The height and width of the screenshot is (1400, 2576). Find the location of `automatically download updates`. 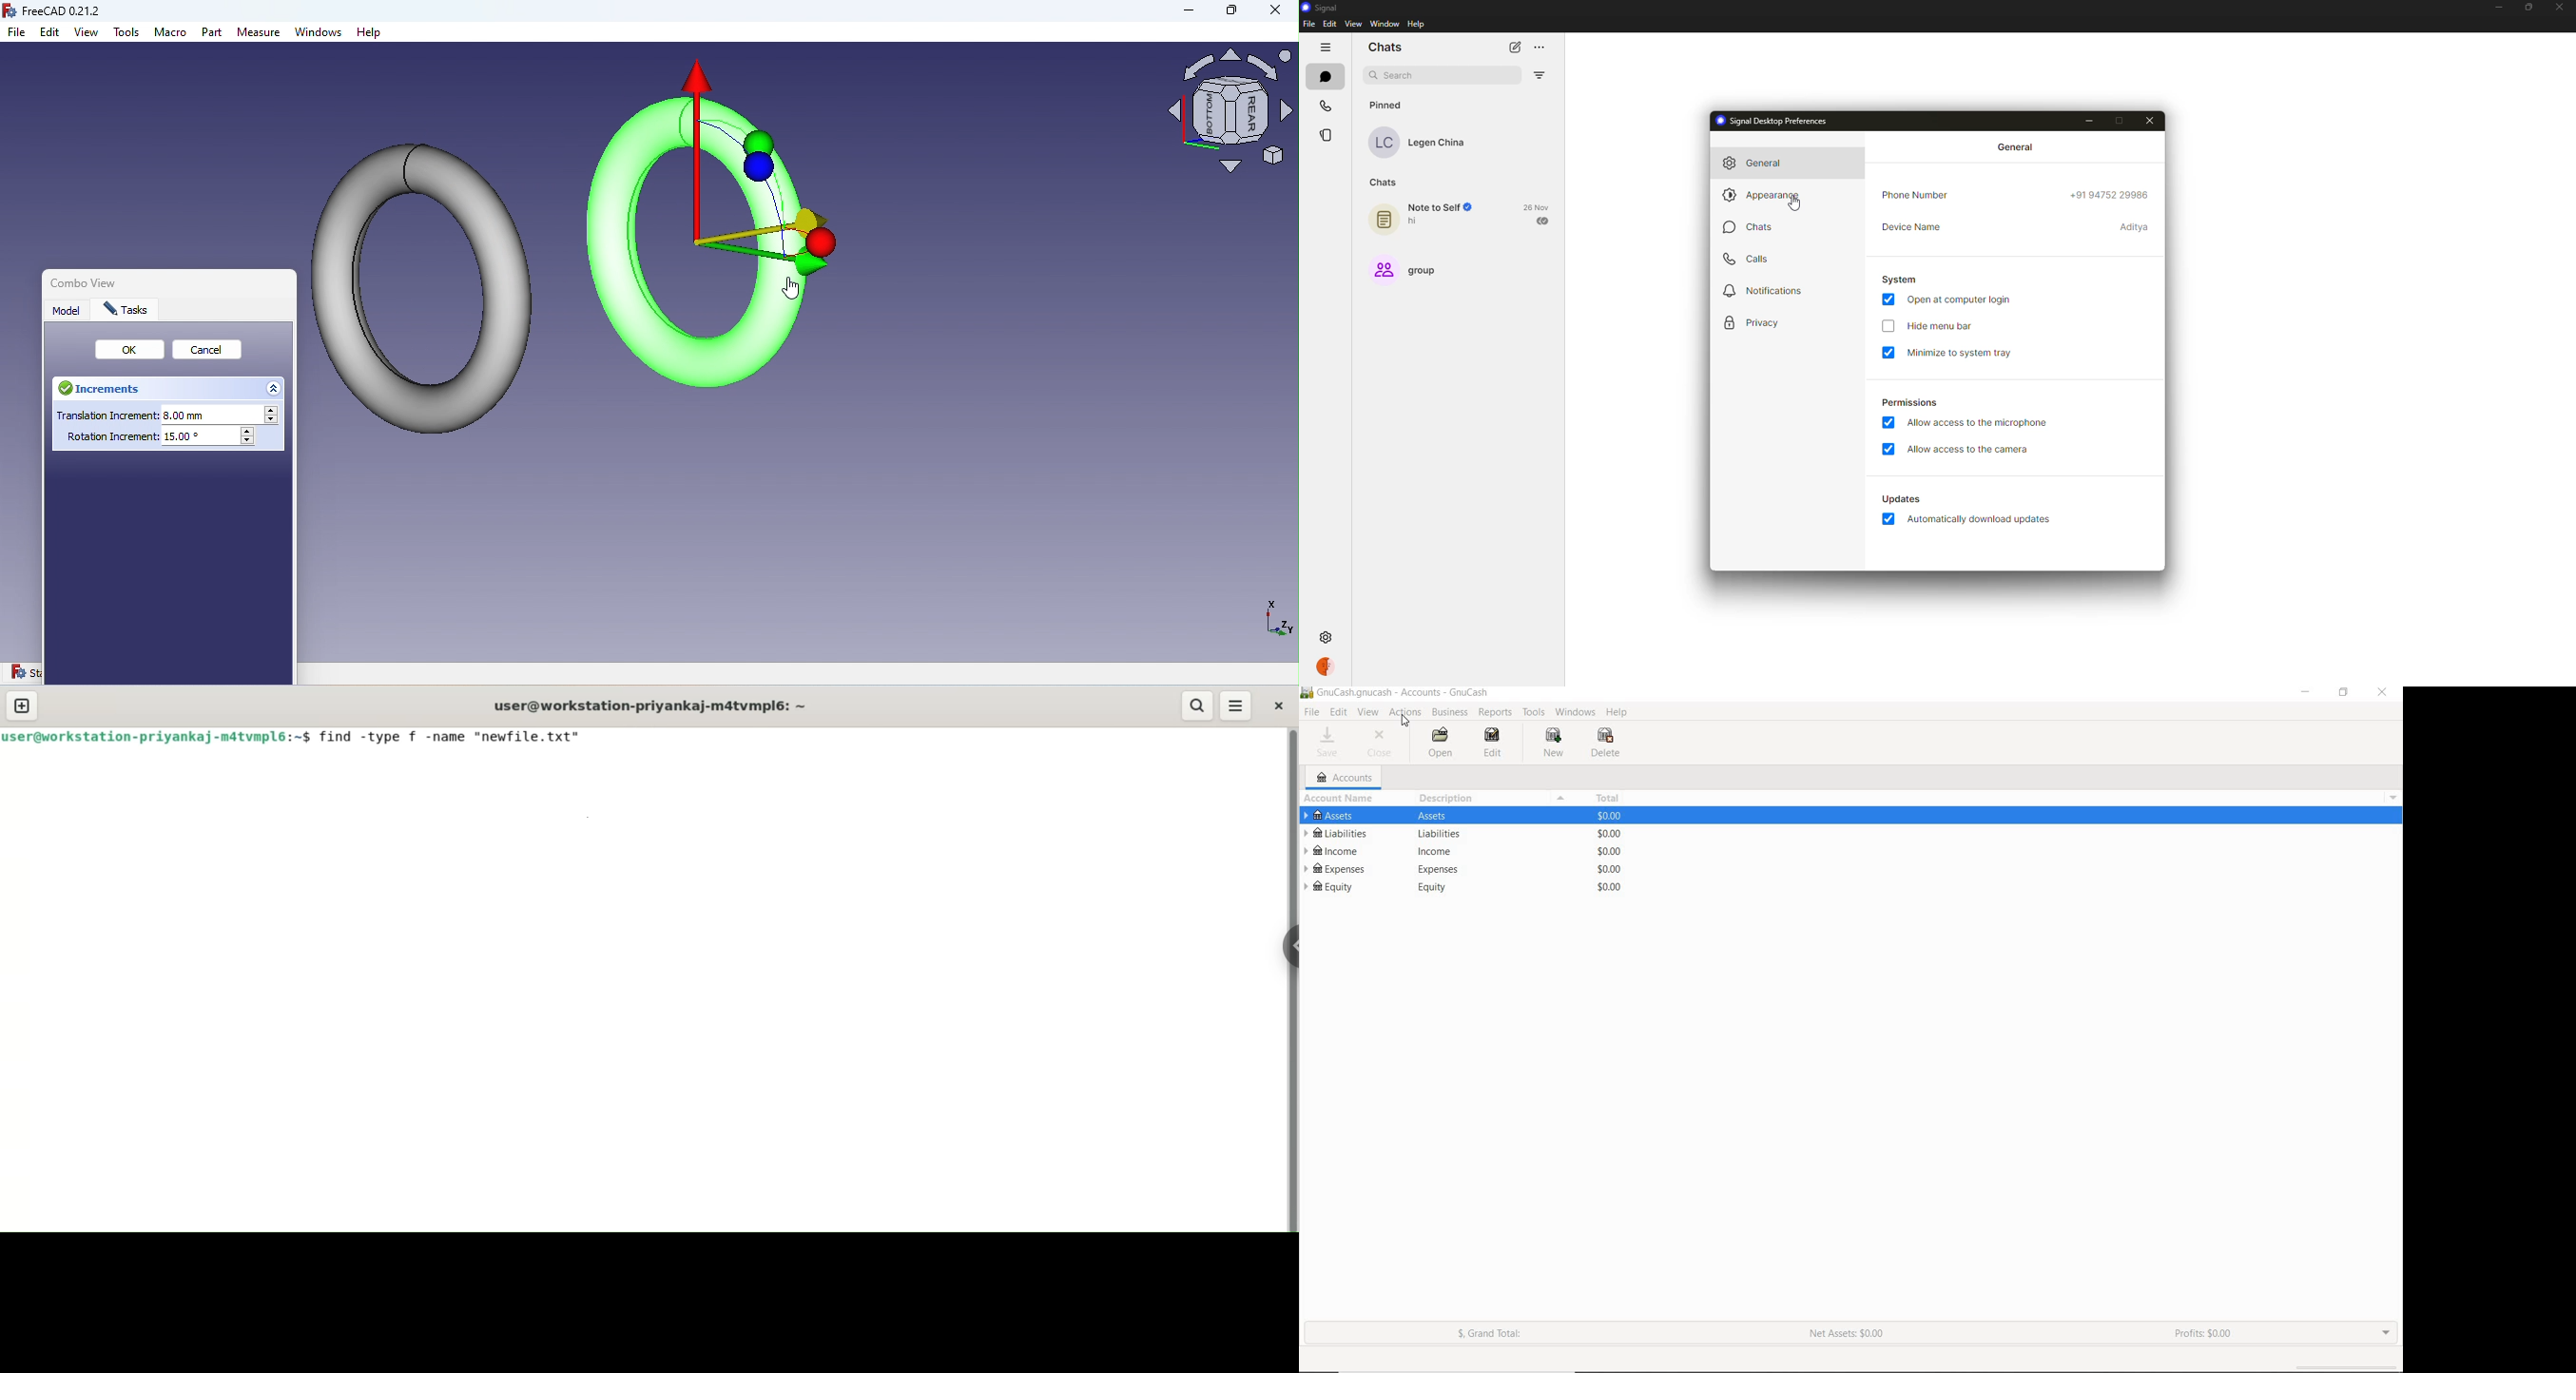

automatically download updates is located at coordinates (1976, 522).